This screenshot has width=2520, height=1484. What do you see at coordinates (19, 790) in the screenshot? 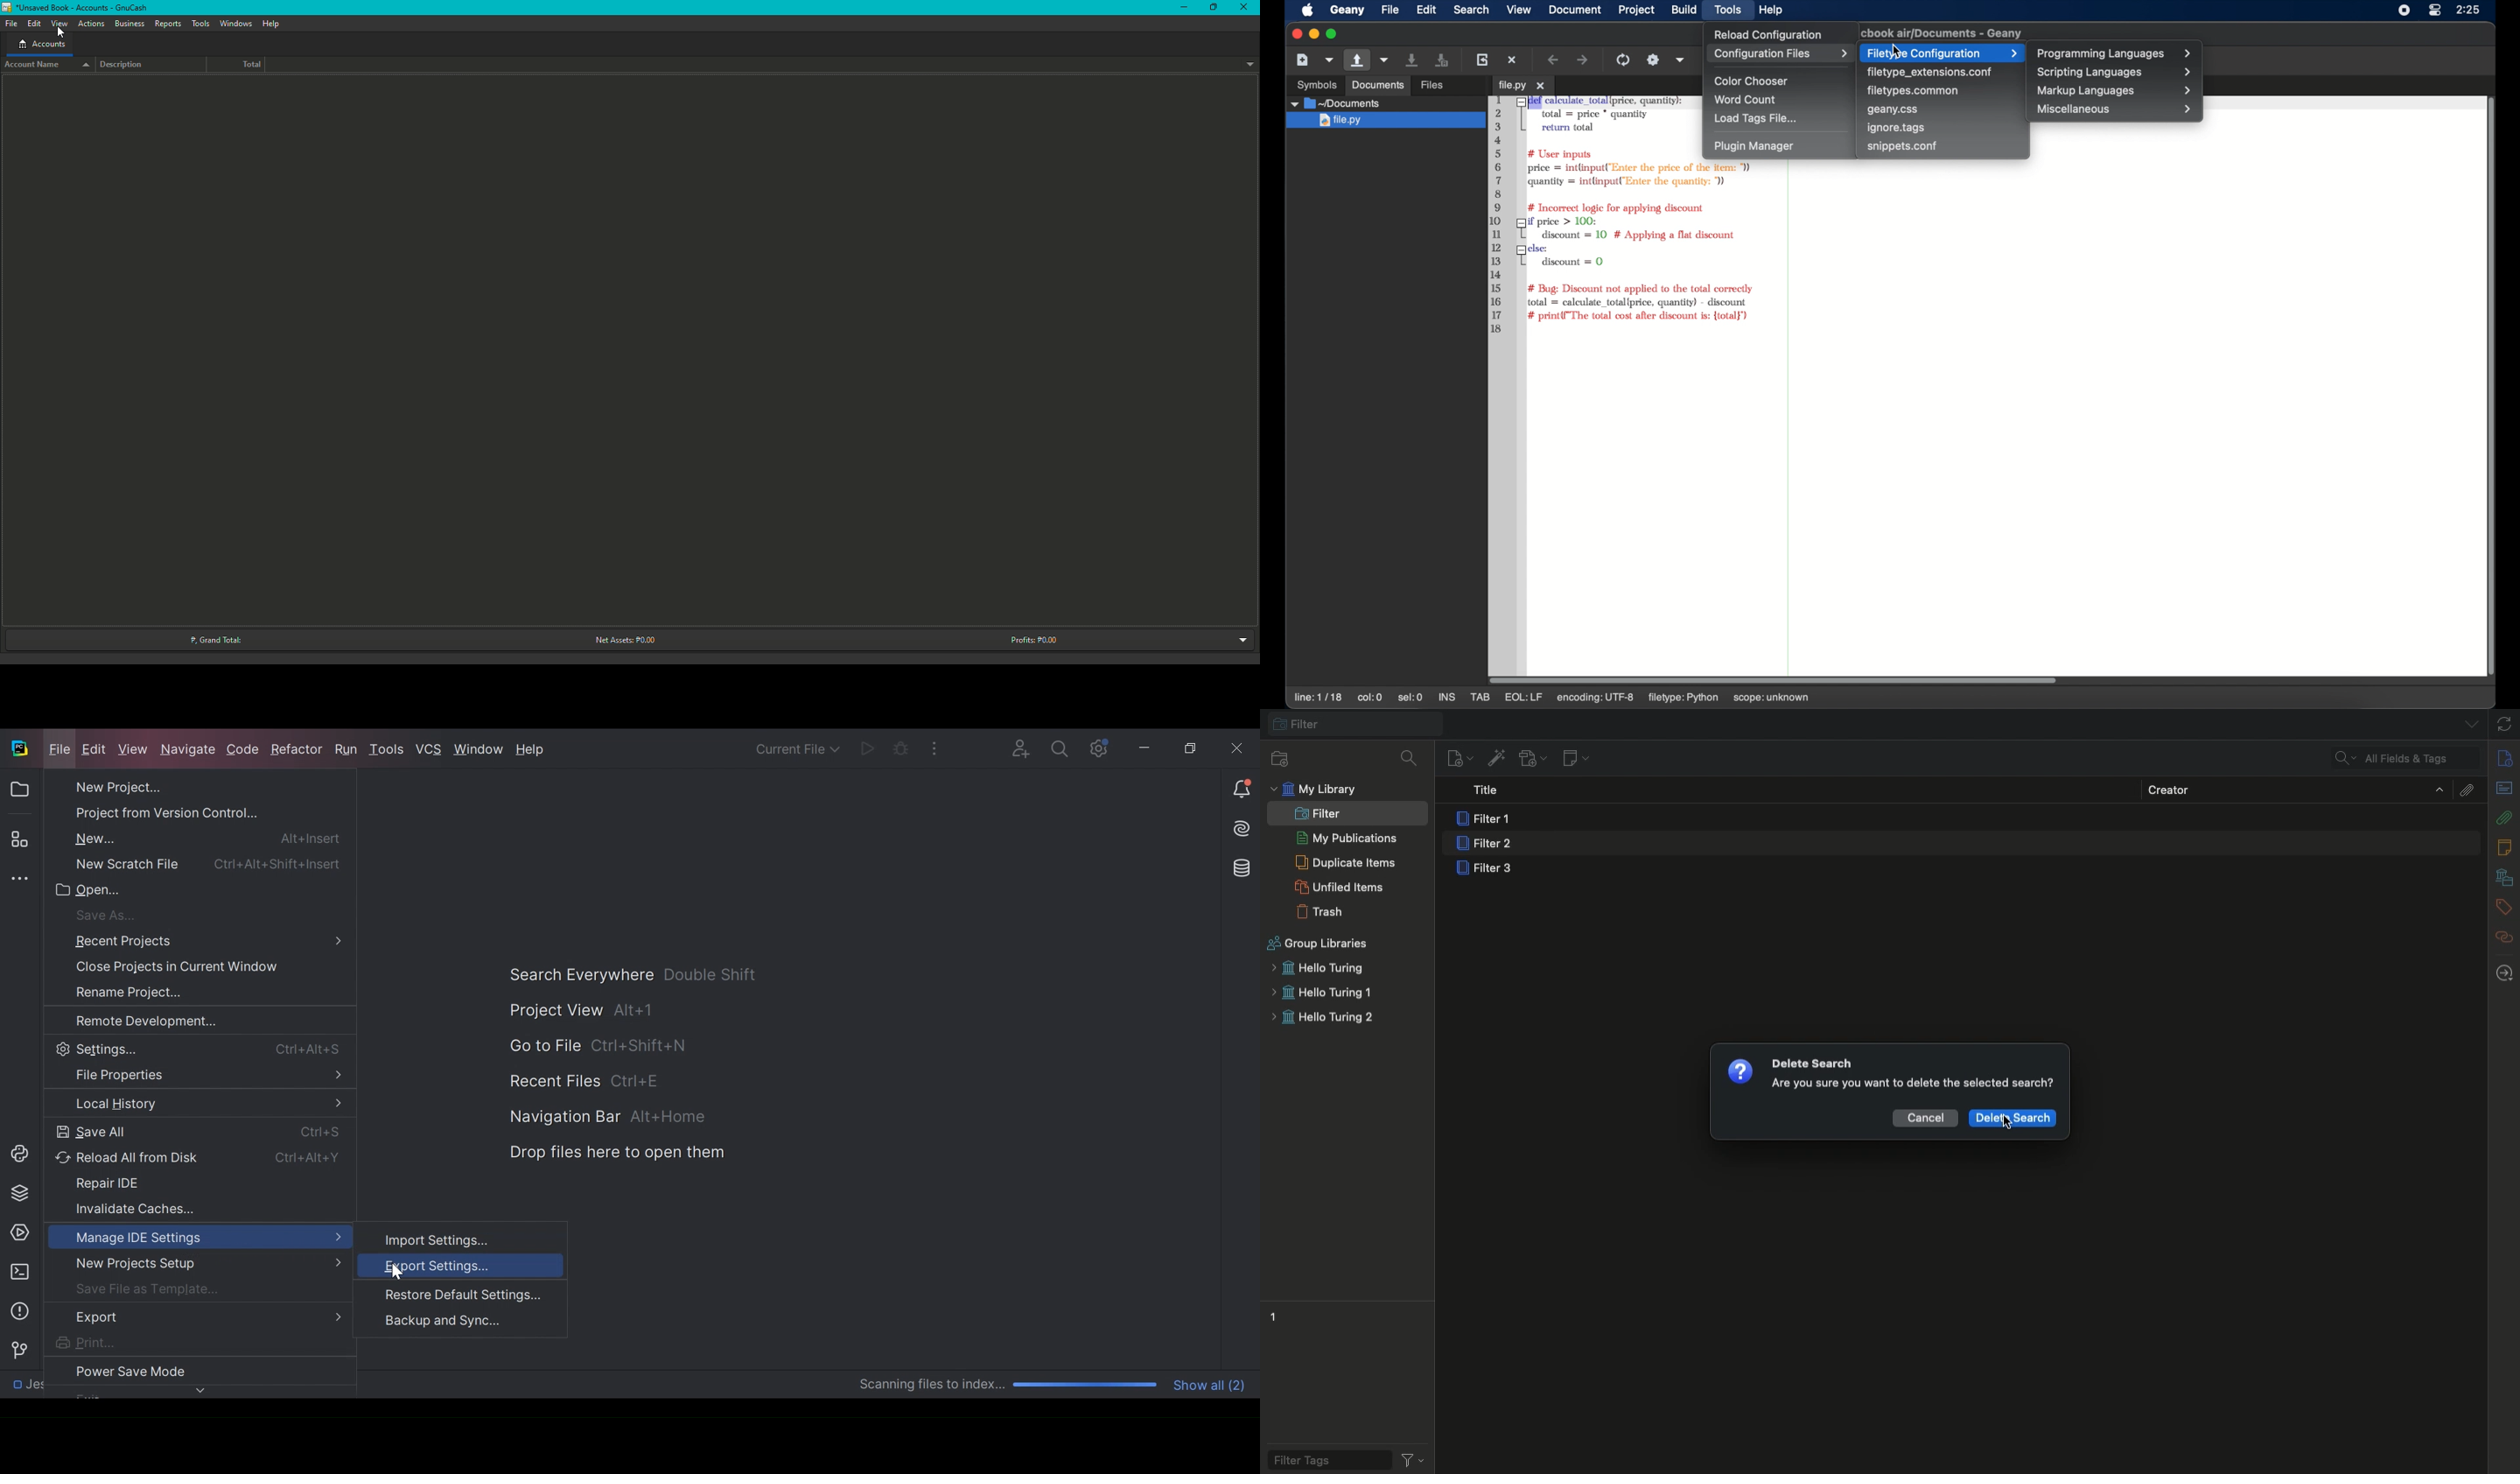
I see `Project View` at bounding box center [19, 790].